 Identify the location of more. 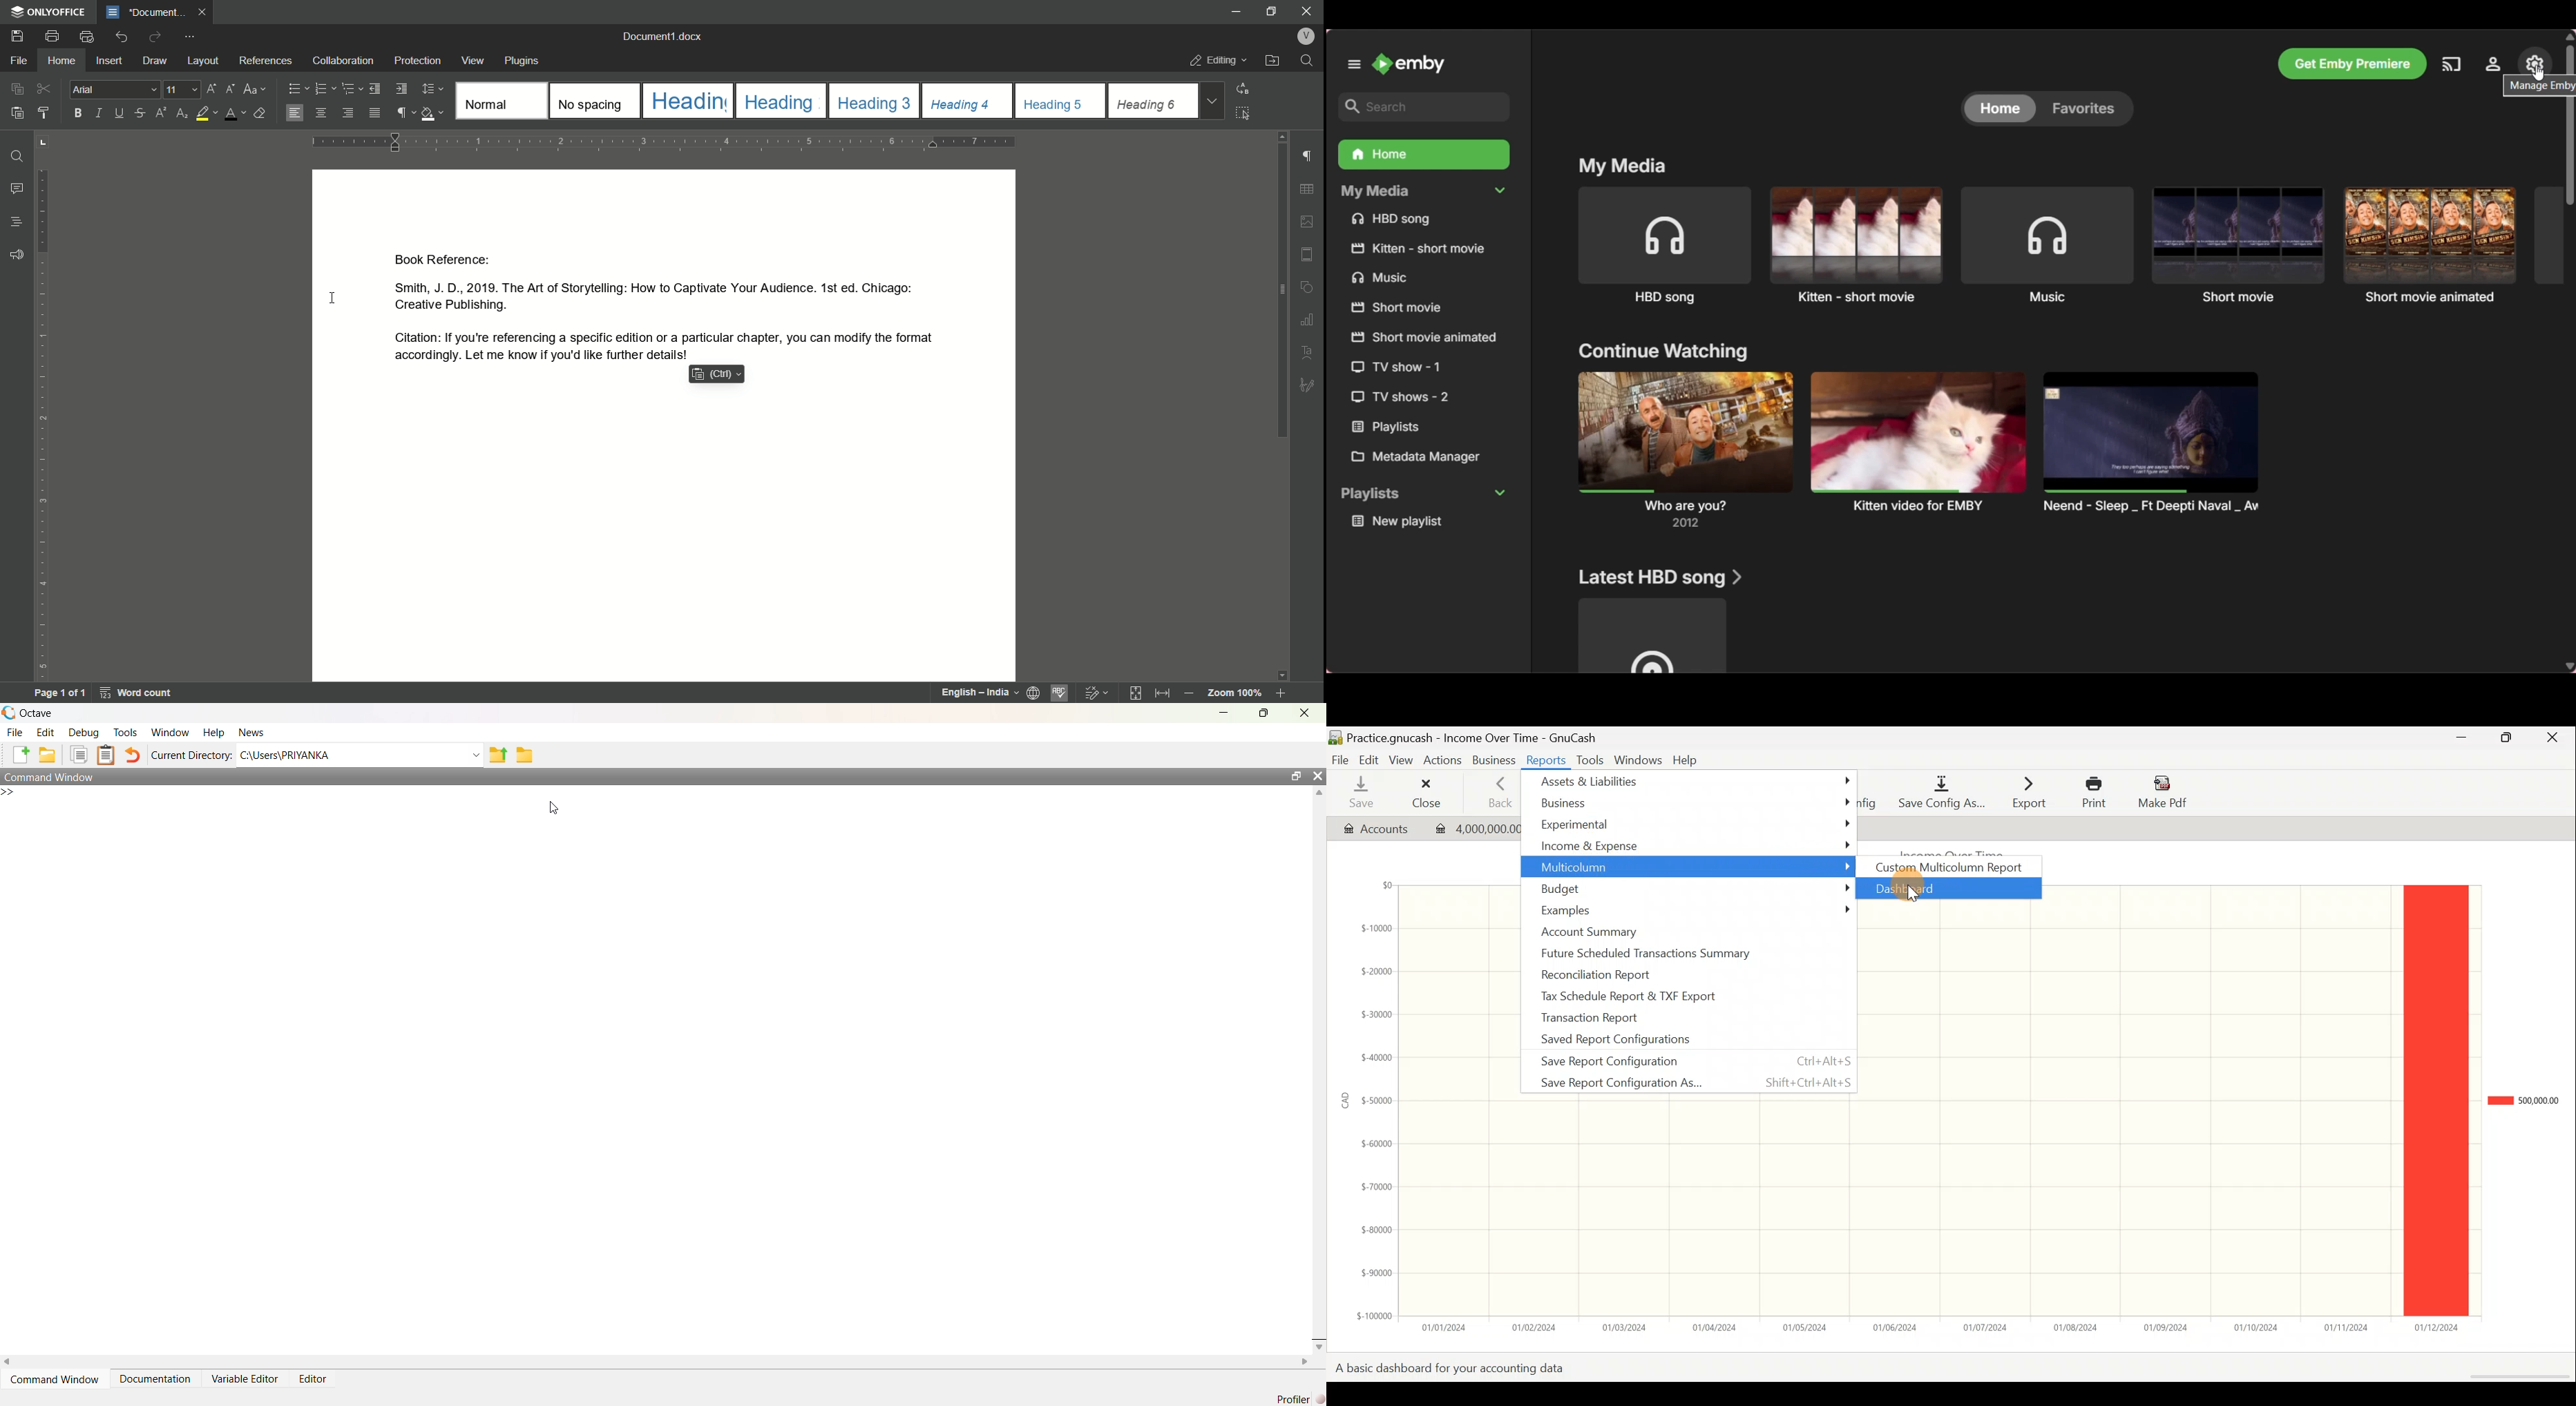
(190, 37).